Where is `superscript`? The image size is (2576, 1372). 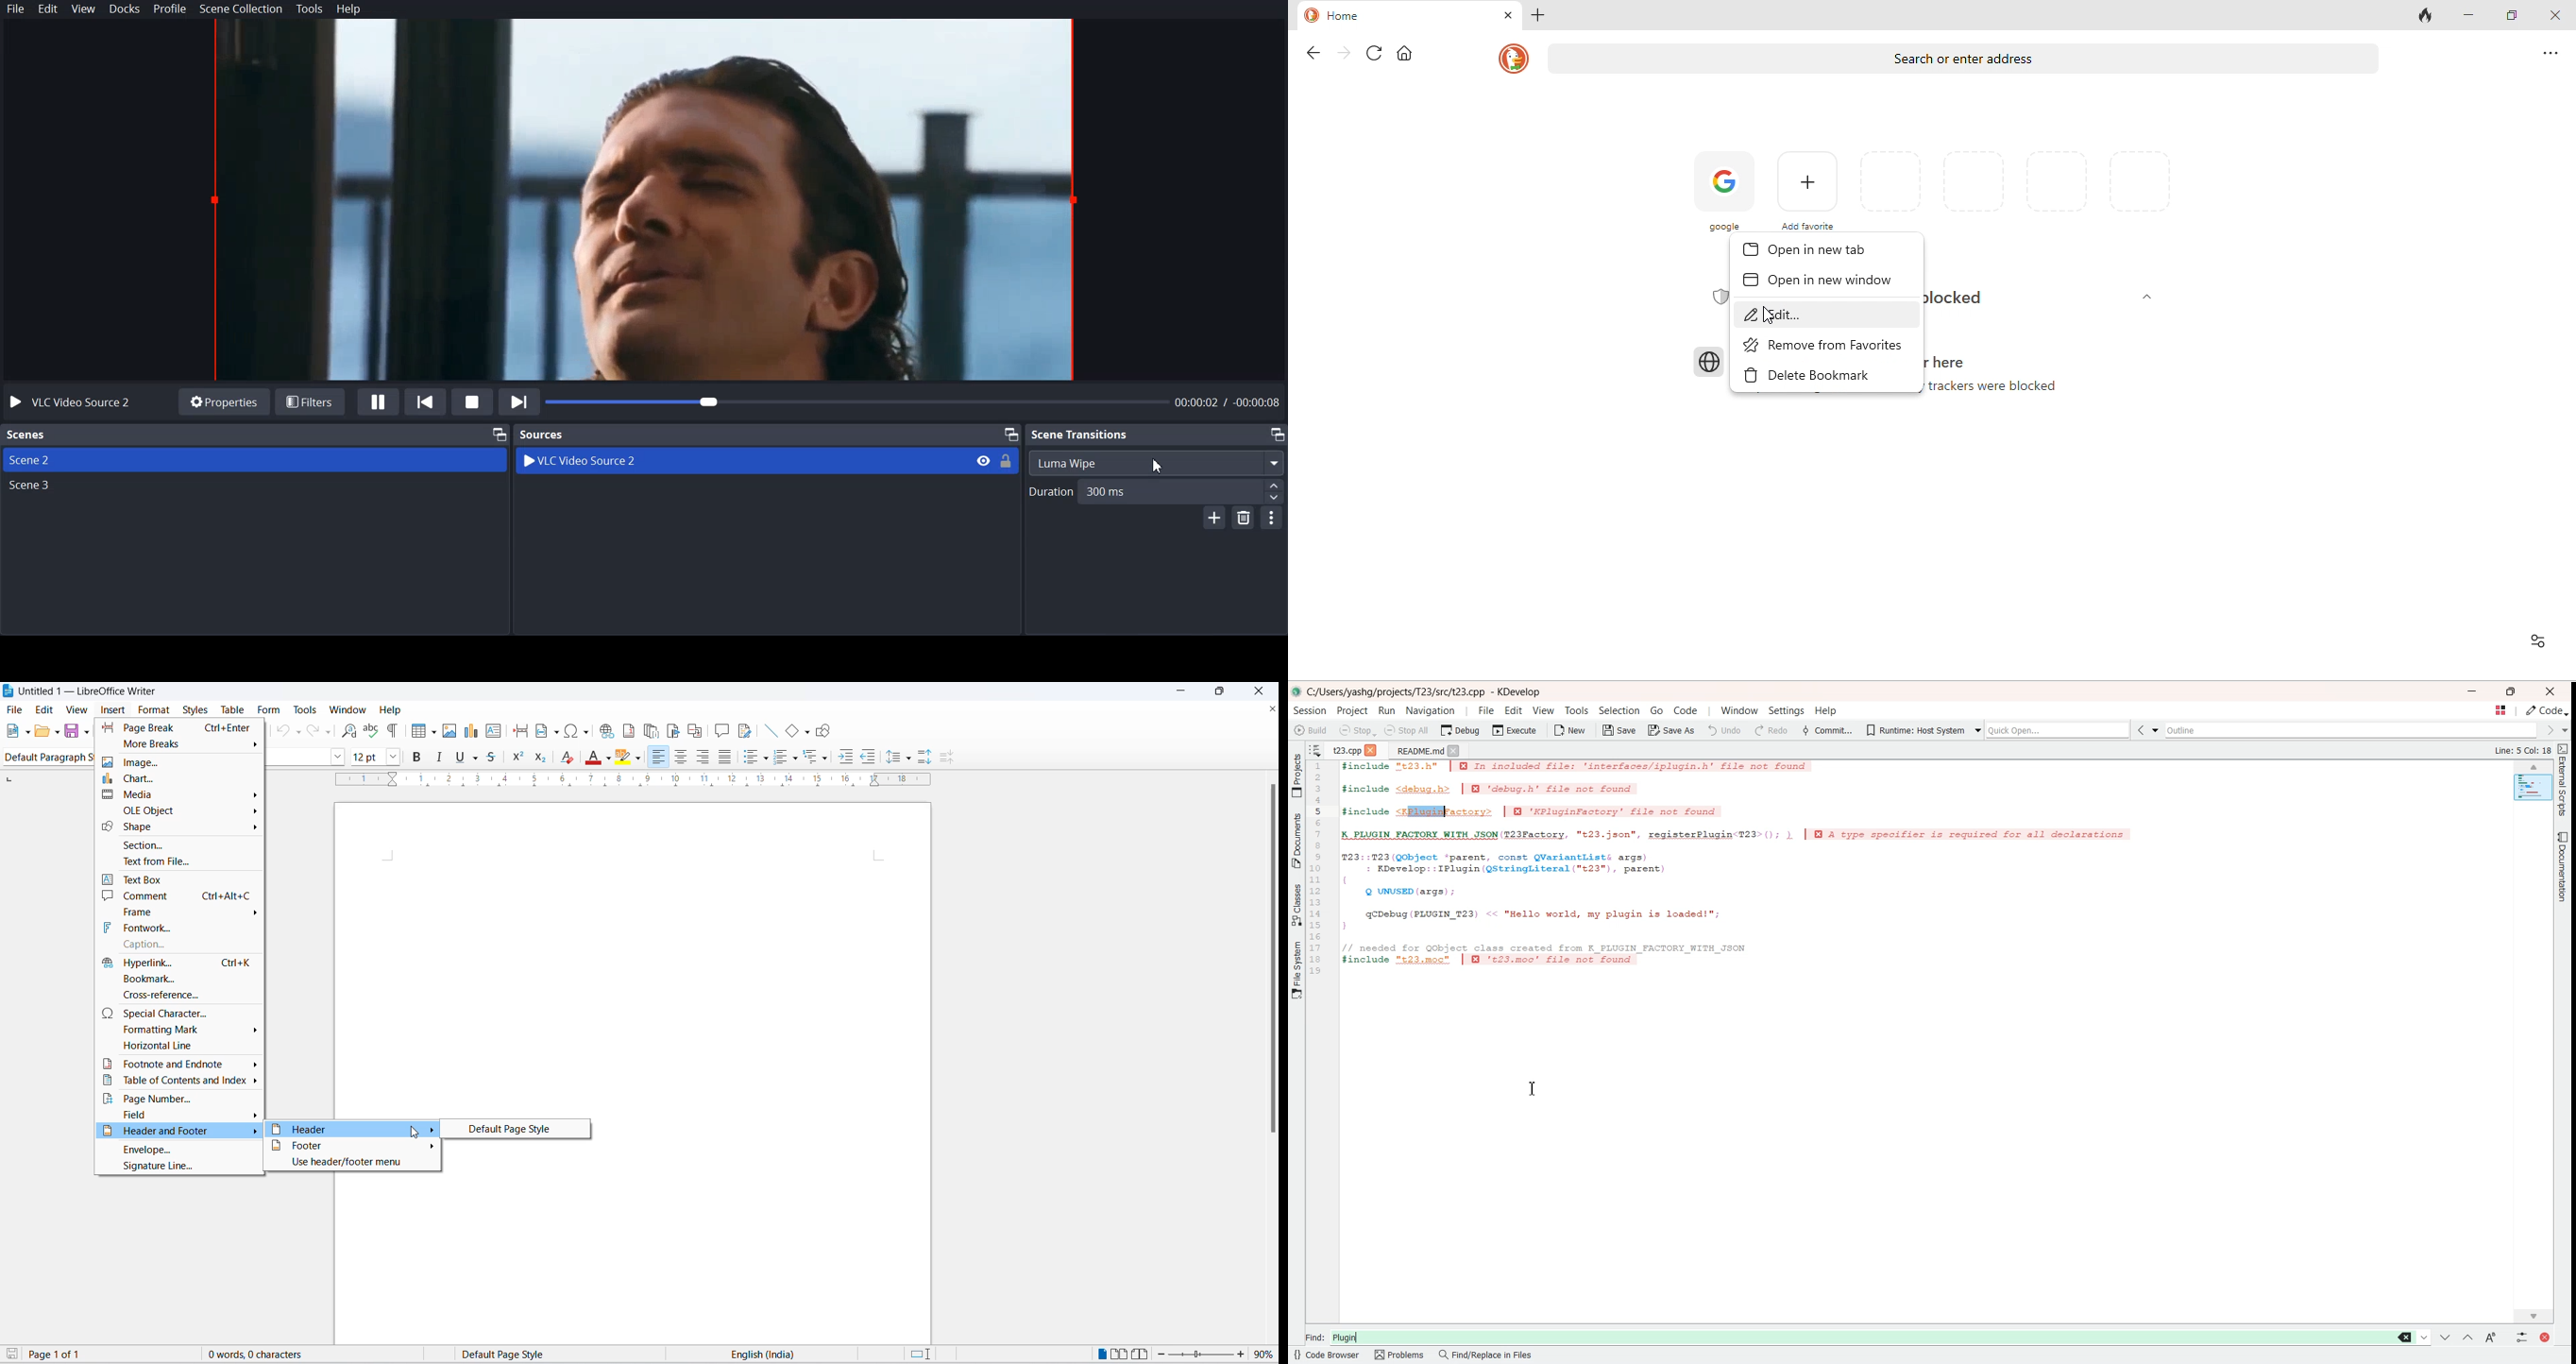
superscript is located at coordinates (520, 758).